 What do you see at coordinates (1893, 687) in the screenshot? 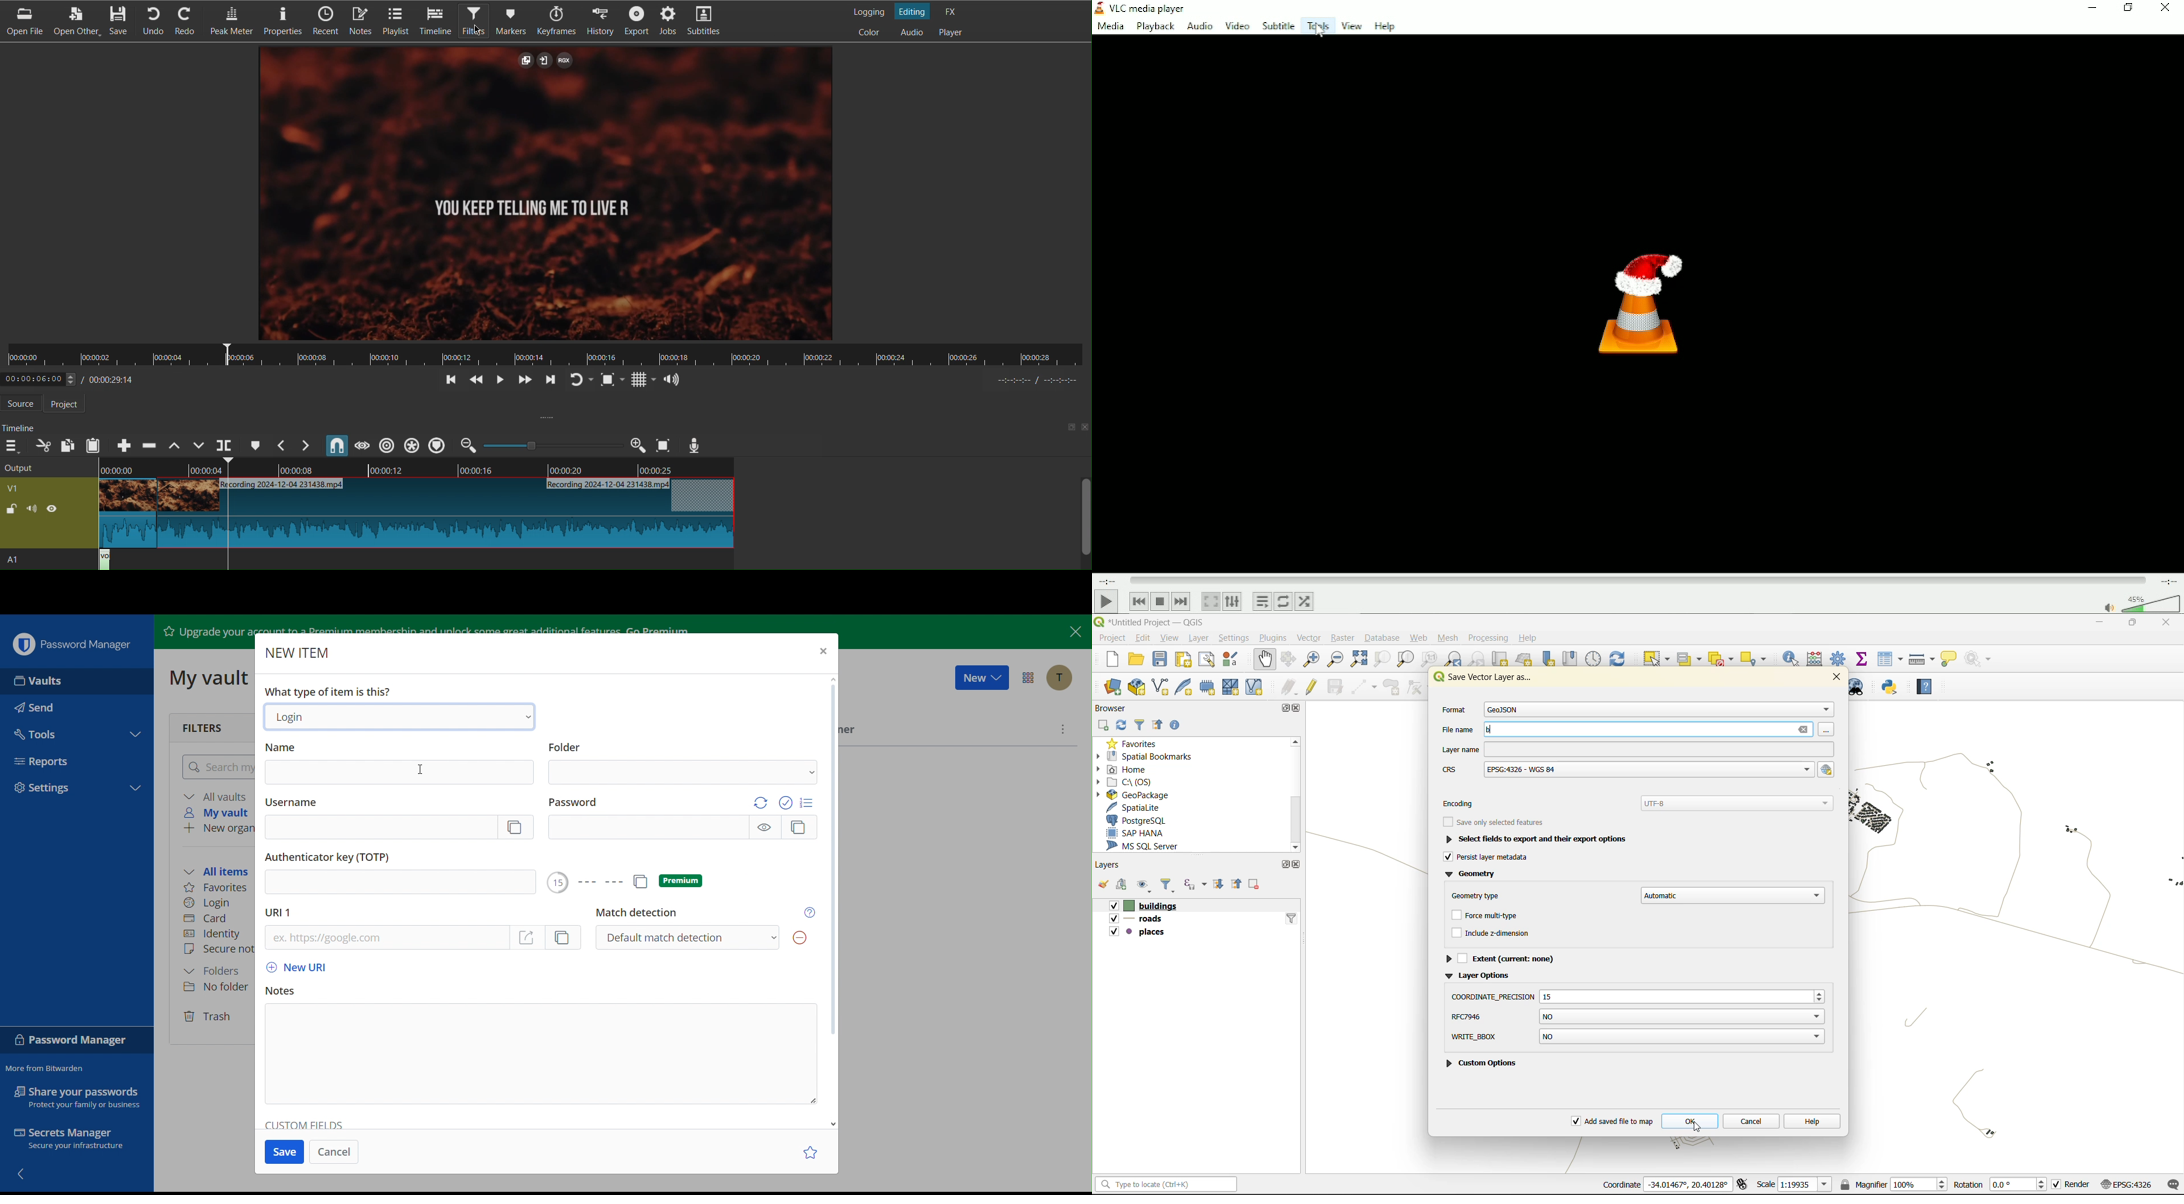
I see `python` at bounding box center [1893, 687].